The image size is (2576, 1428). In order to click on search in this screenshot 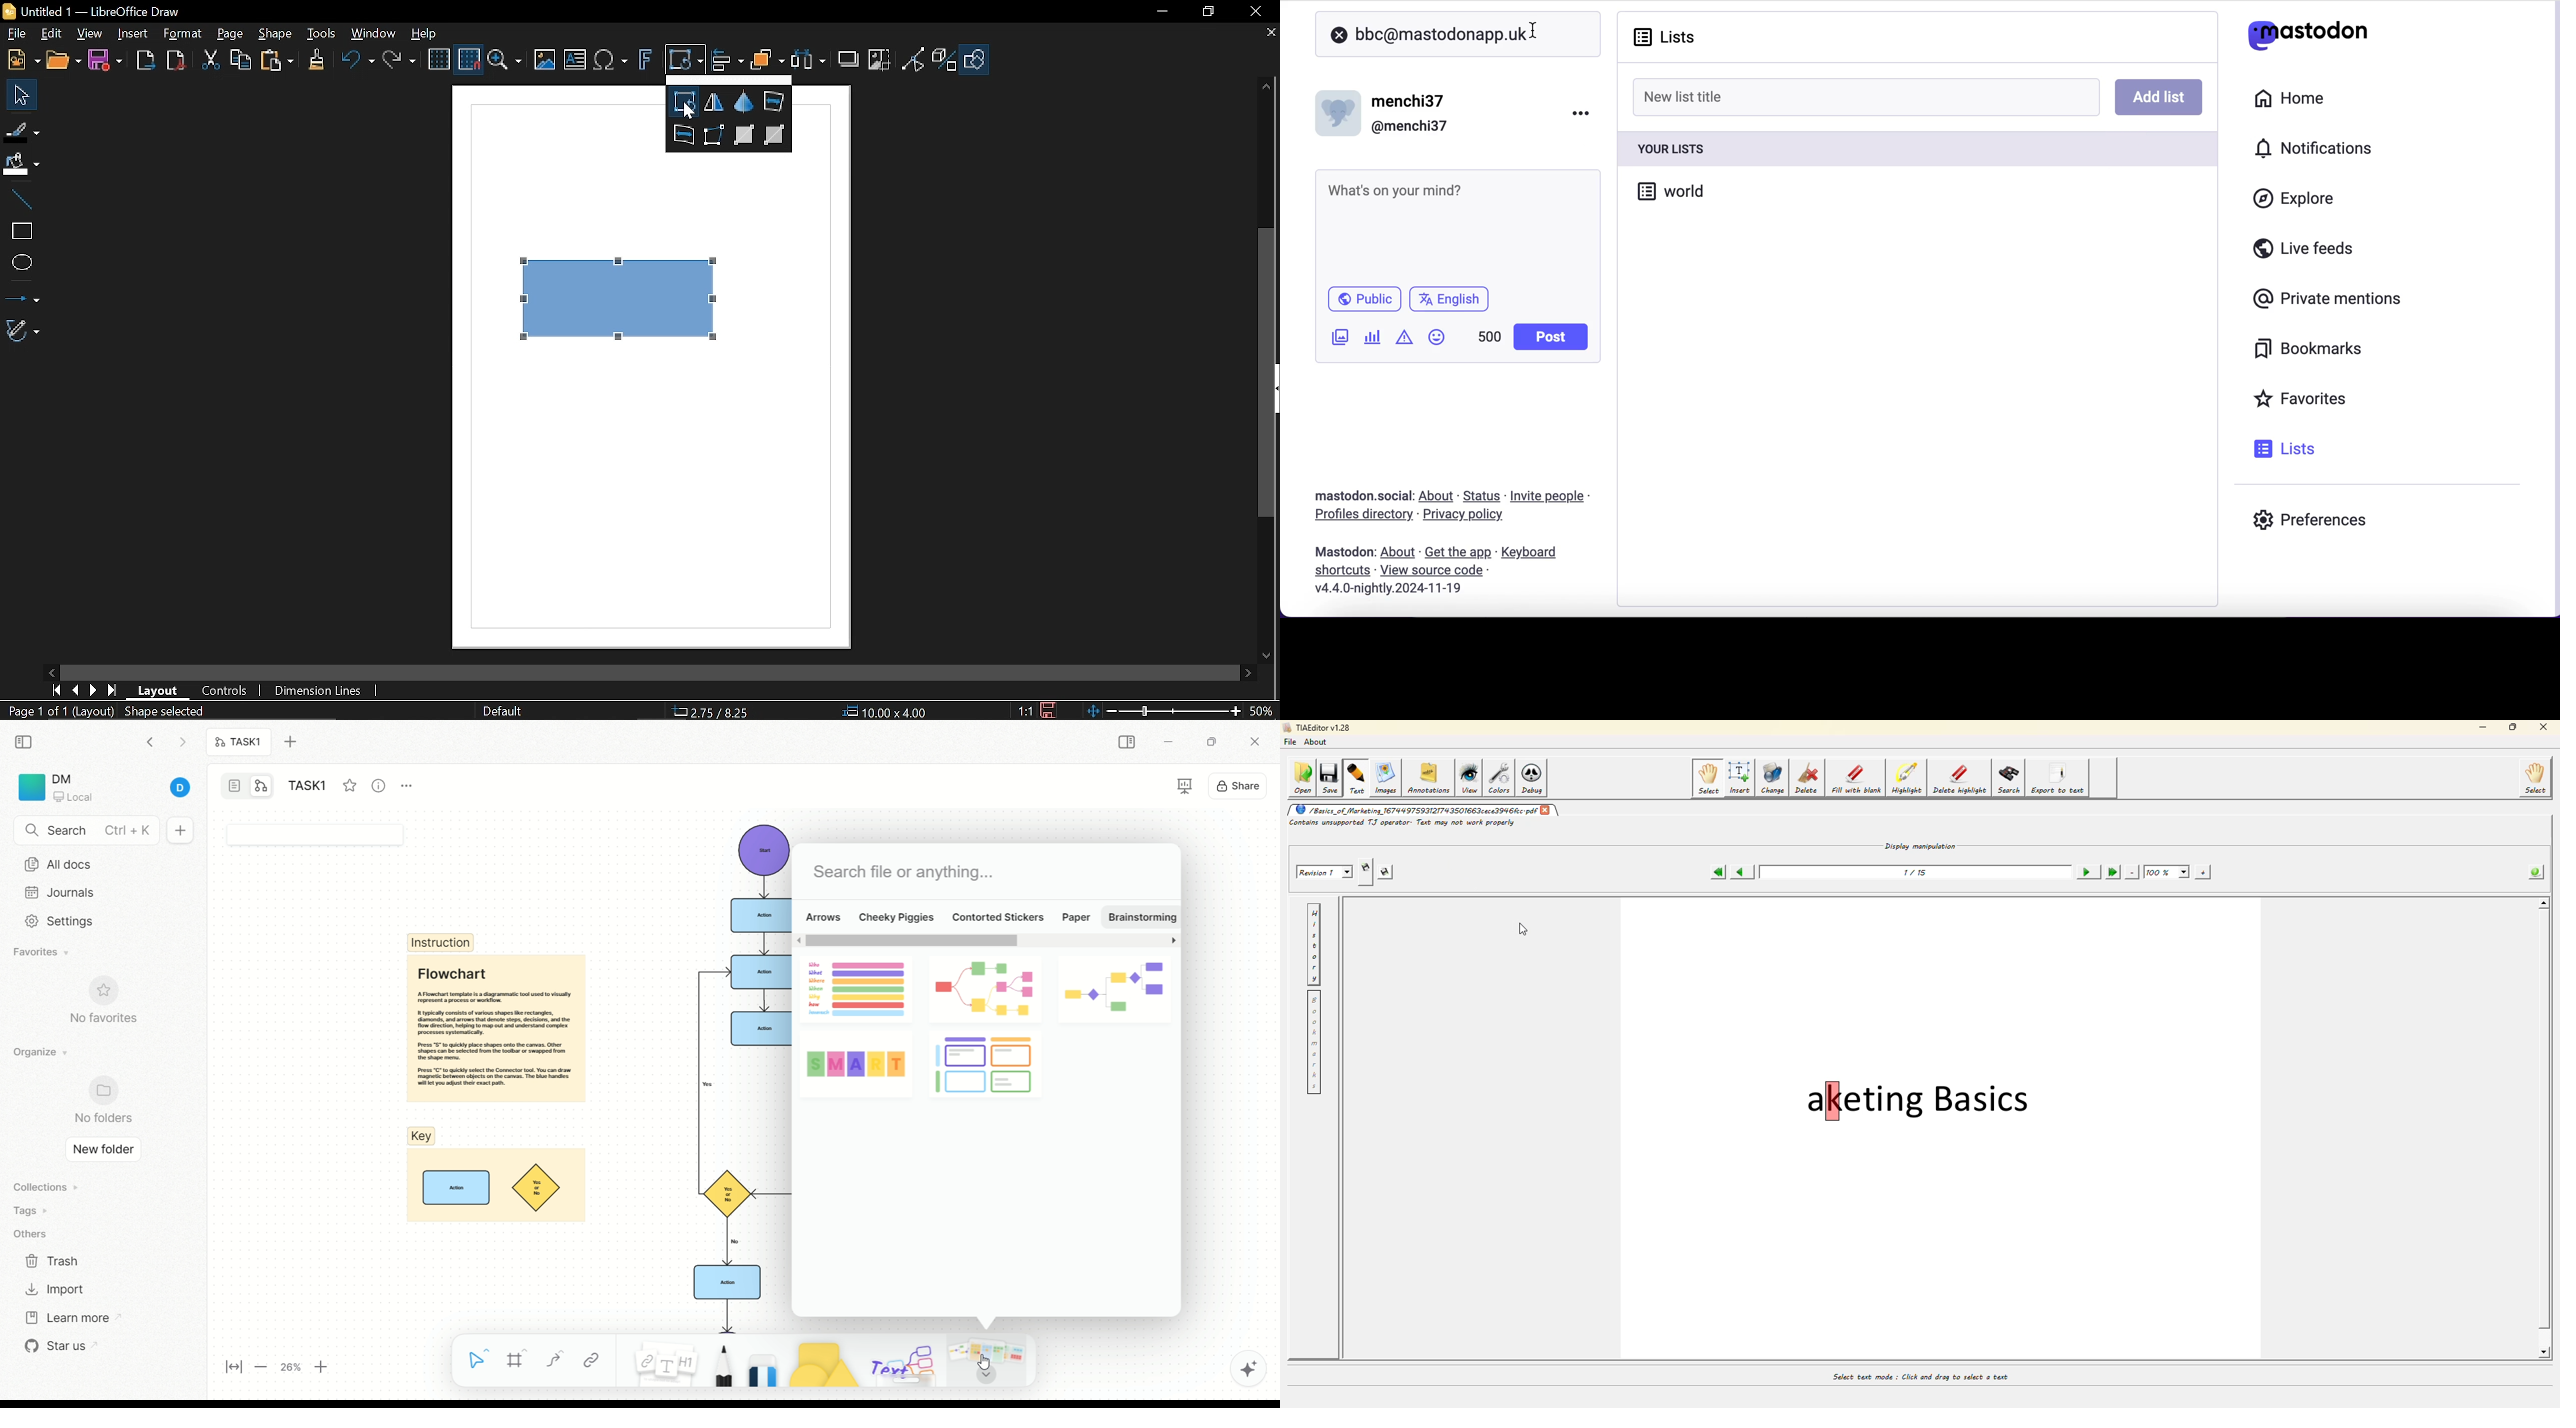, I will do `click(87, 831)`.